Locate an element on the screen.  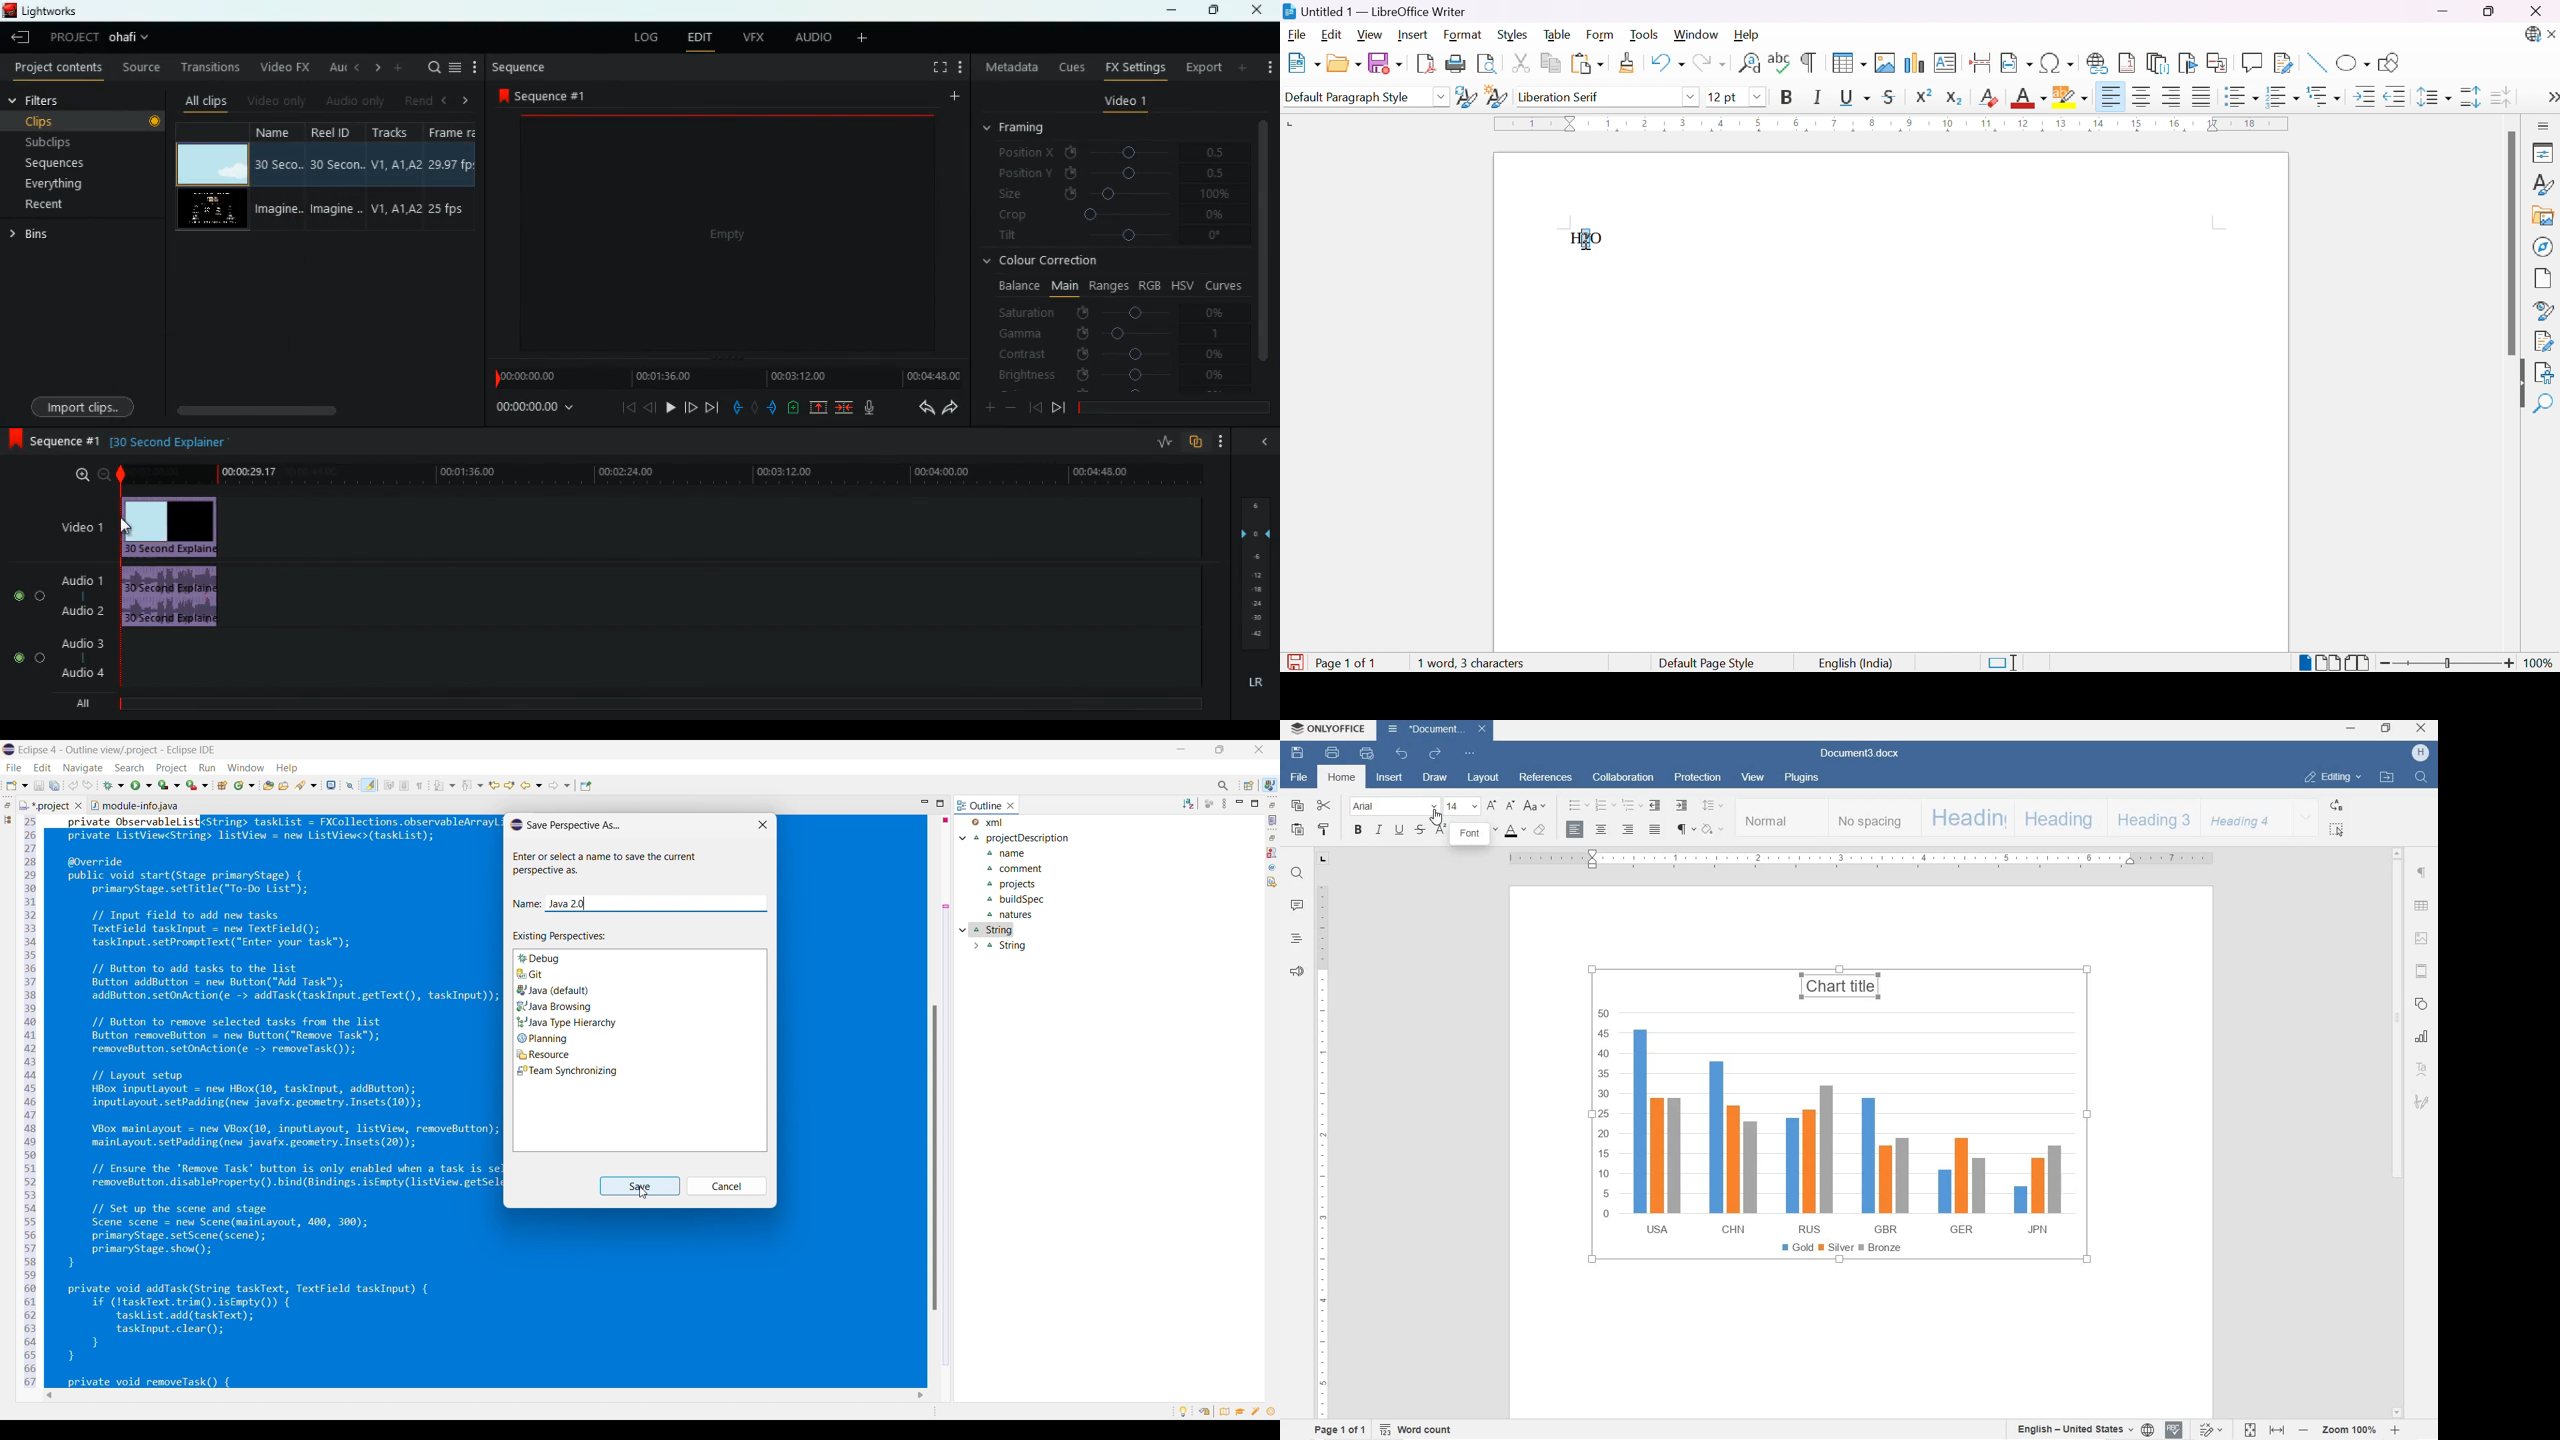
Decrease paragraph spacing is located at coordinates (2499, 95).